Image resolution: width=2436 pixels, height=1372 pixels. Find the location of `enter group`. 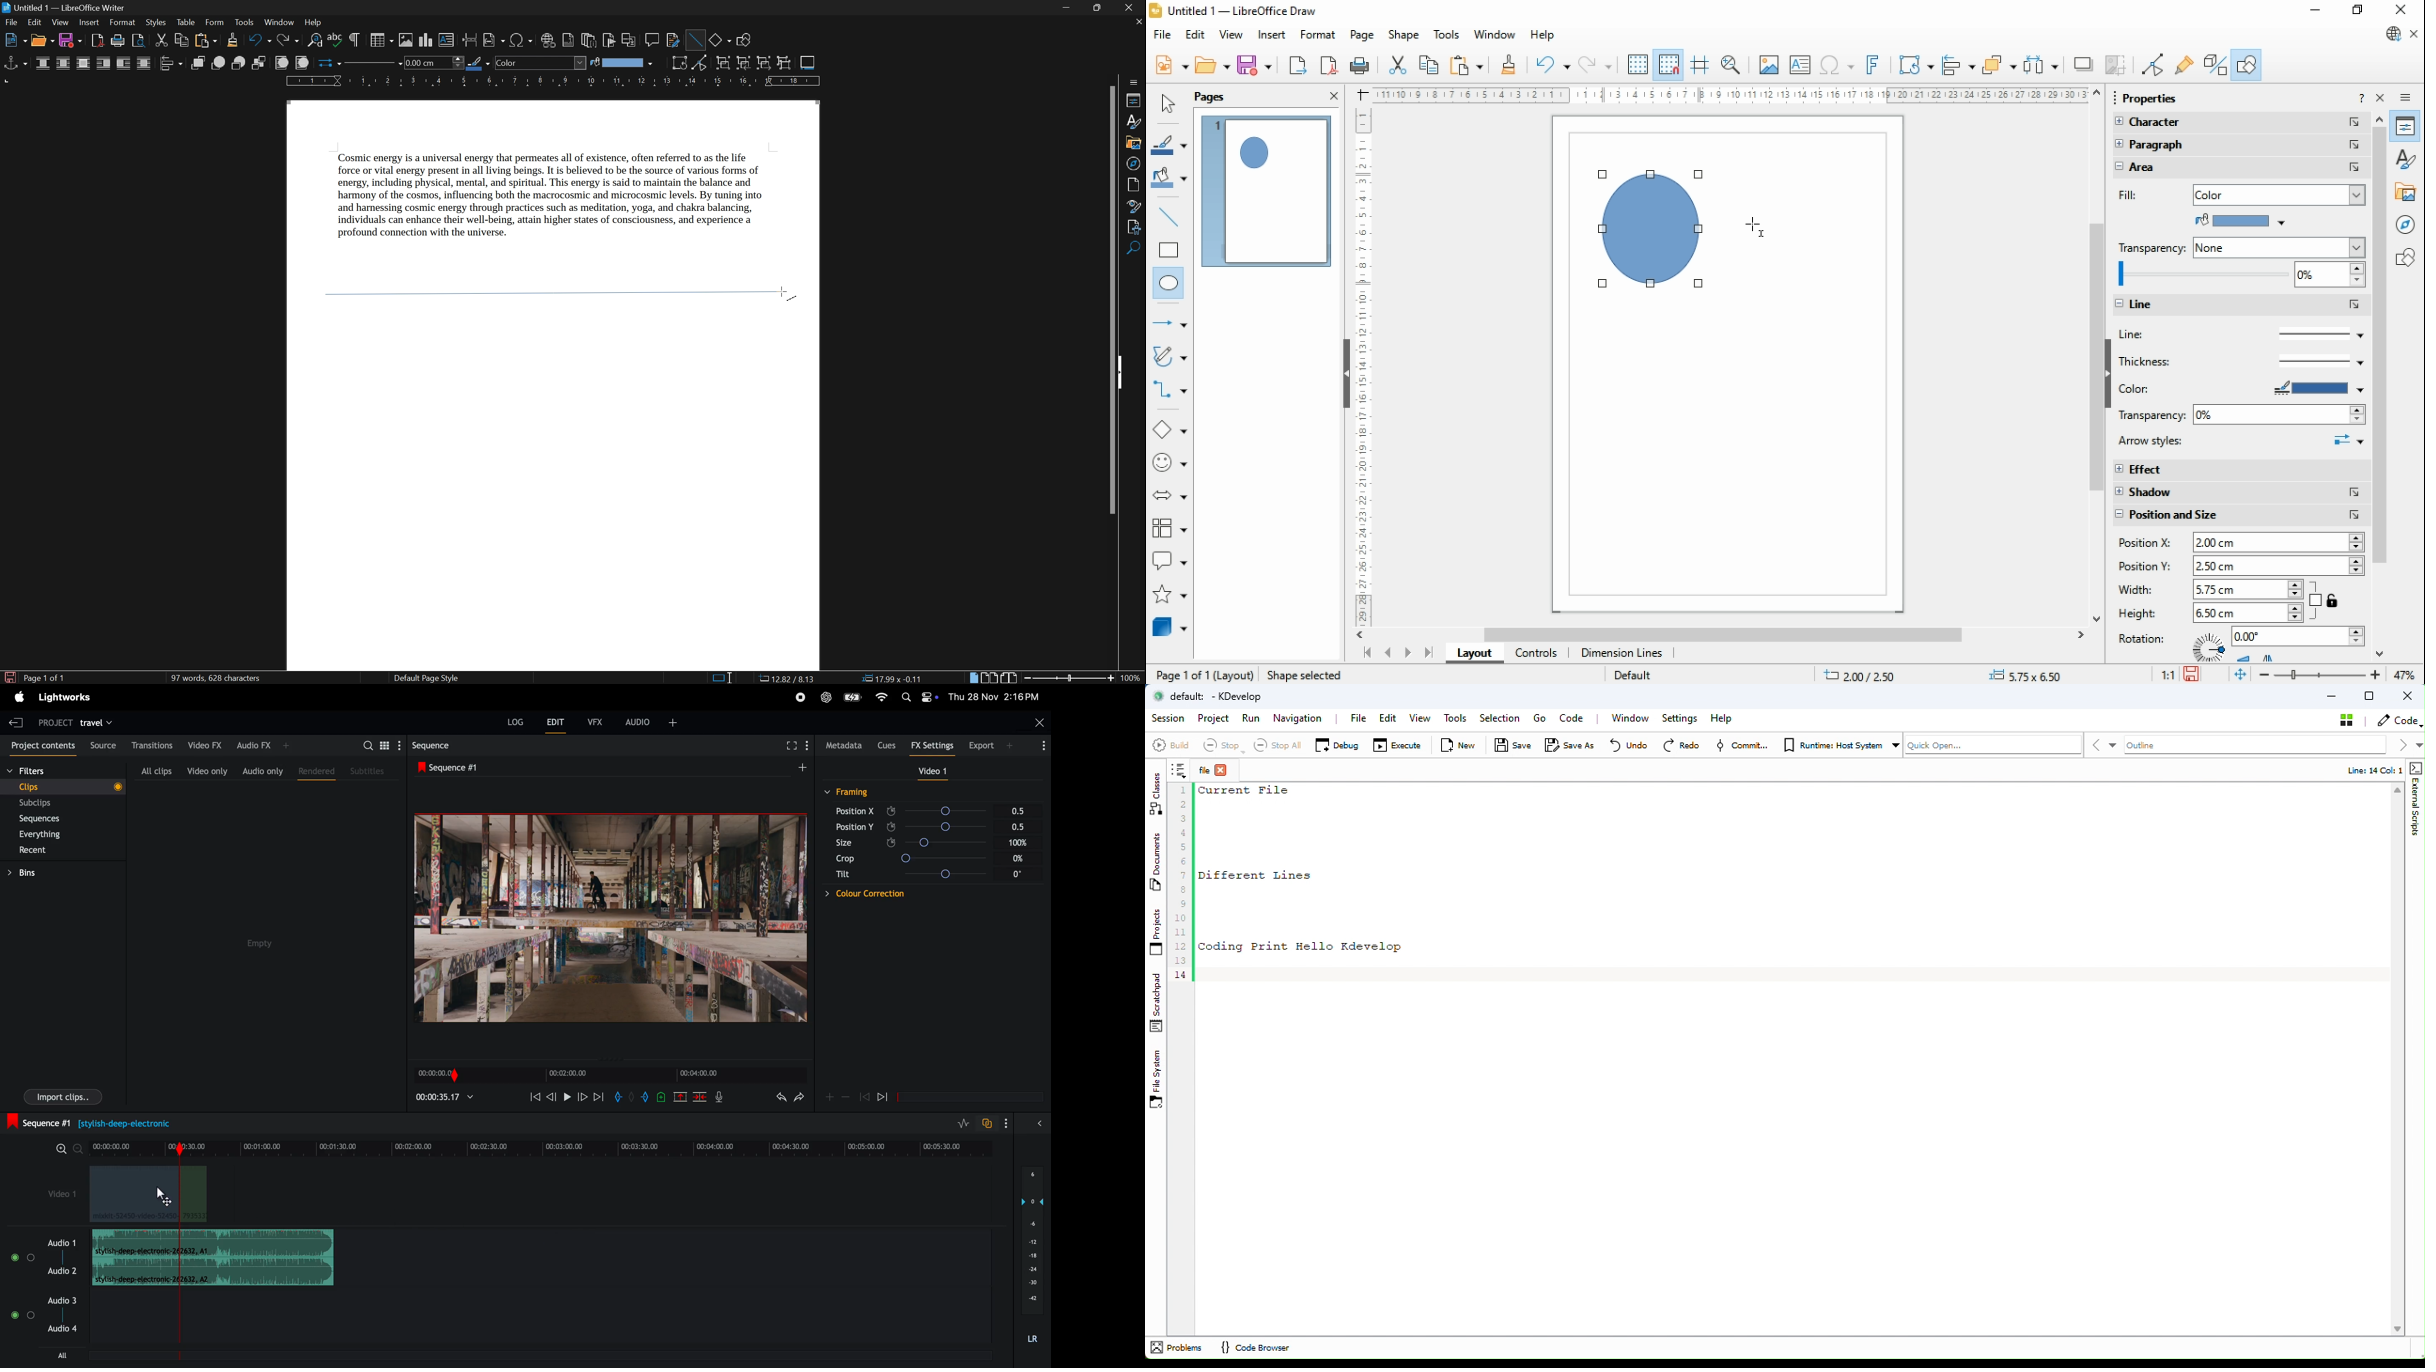

enter group is located at coordinates (744, 63).